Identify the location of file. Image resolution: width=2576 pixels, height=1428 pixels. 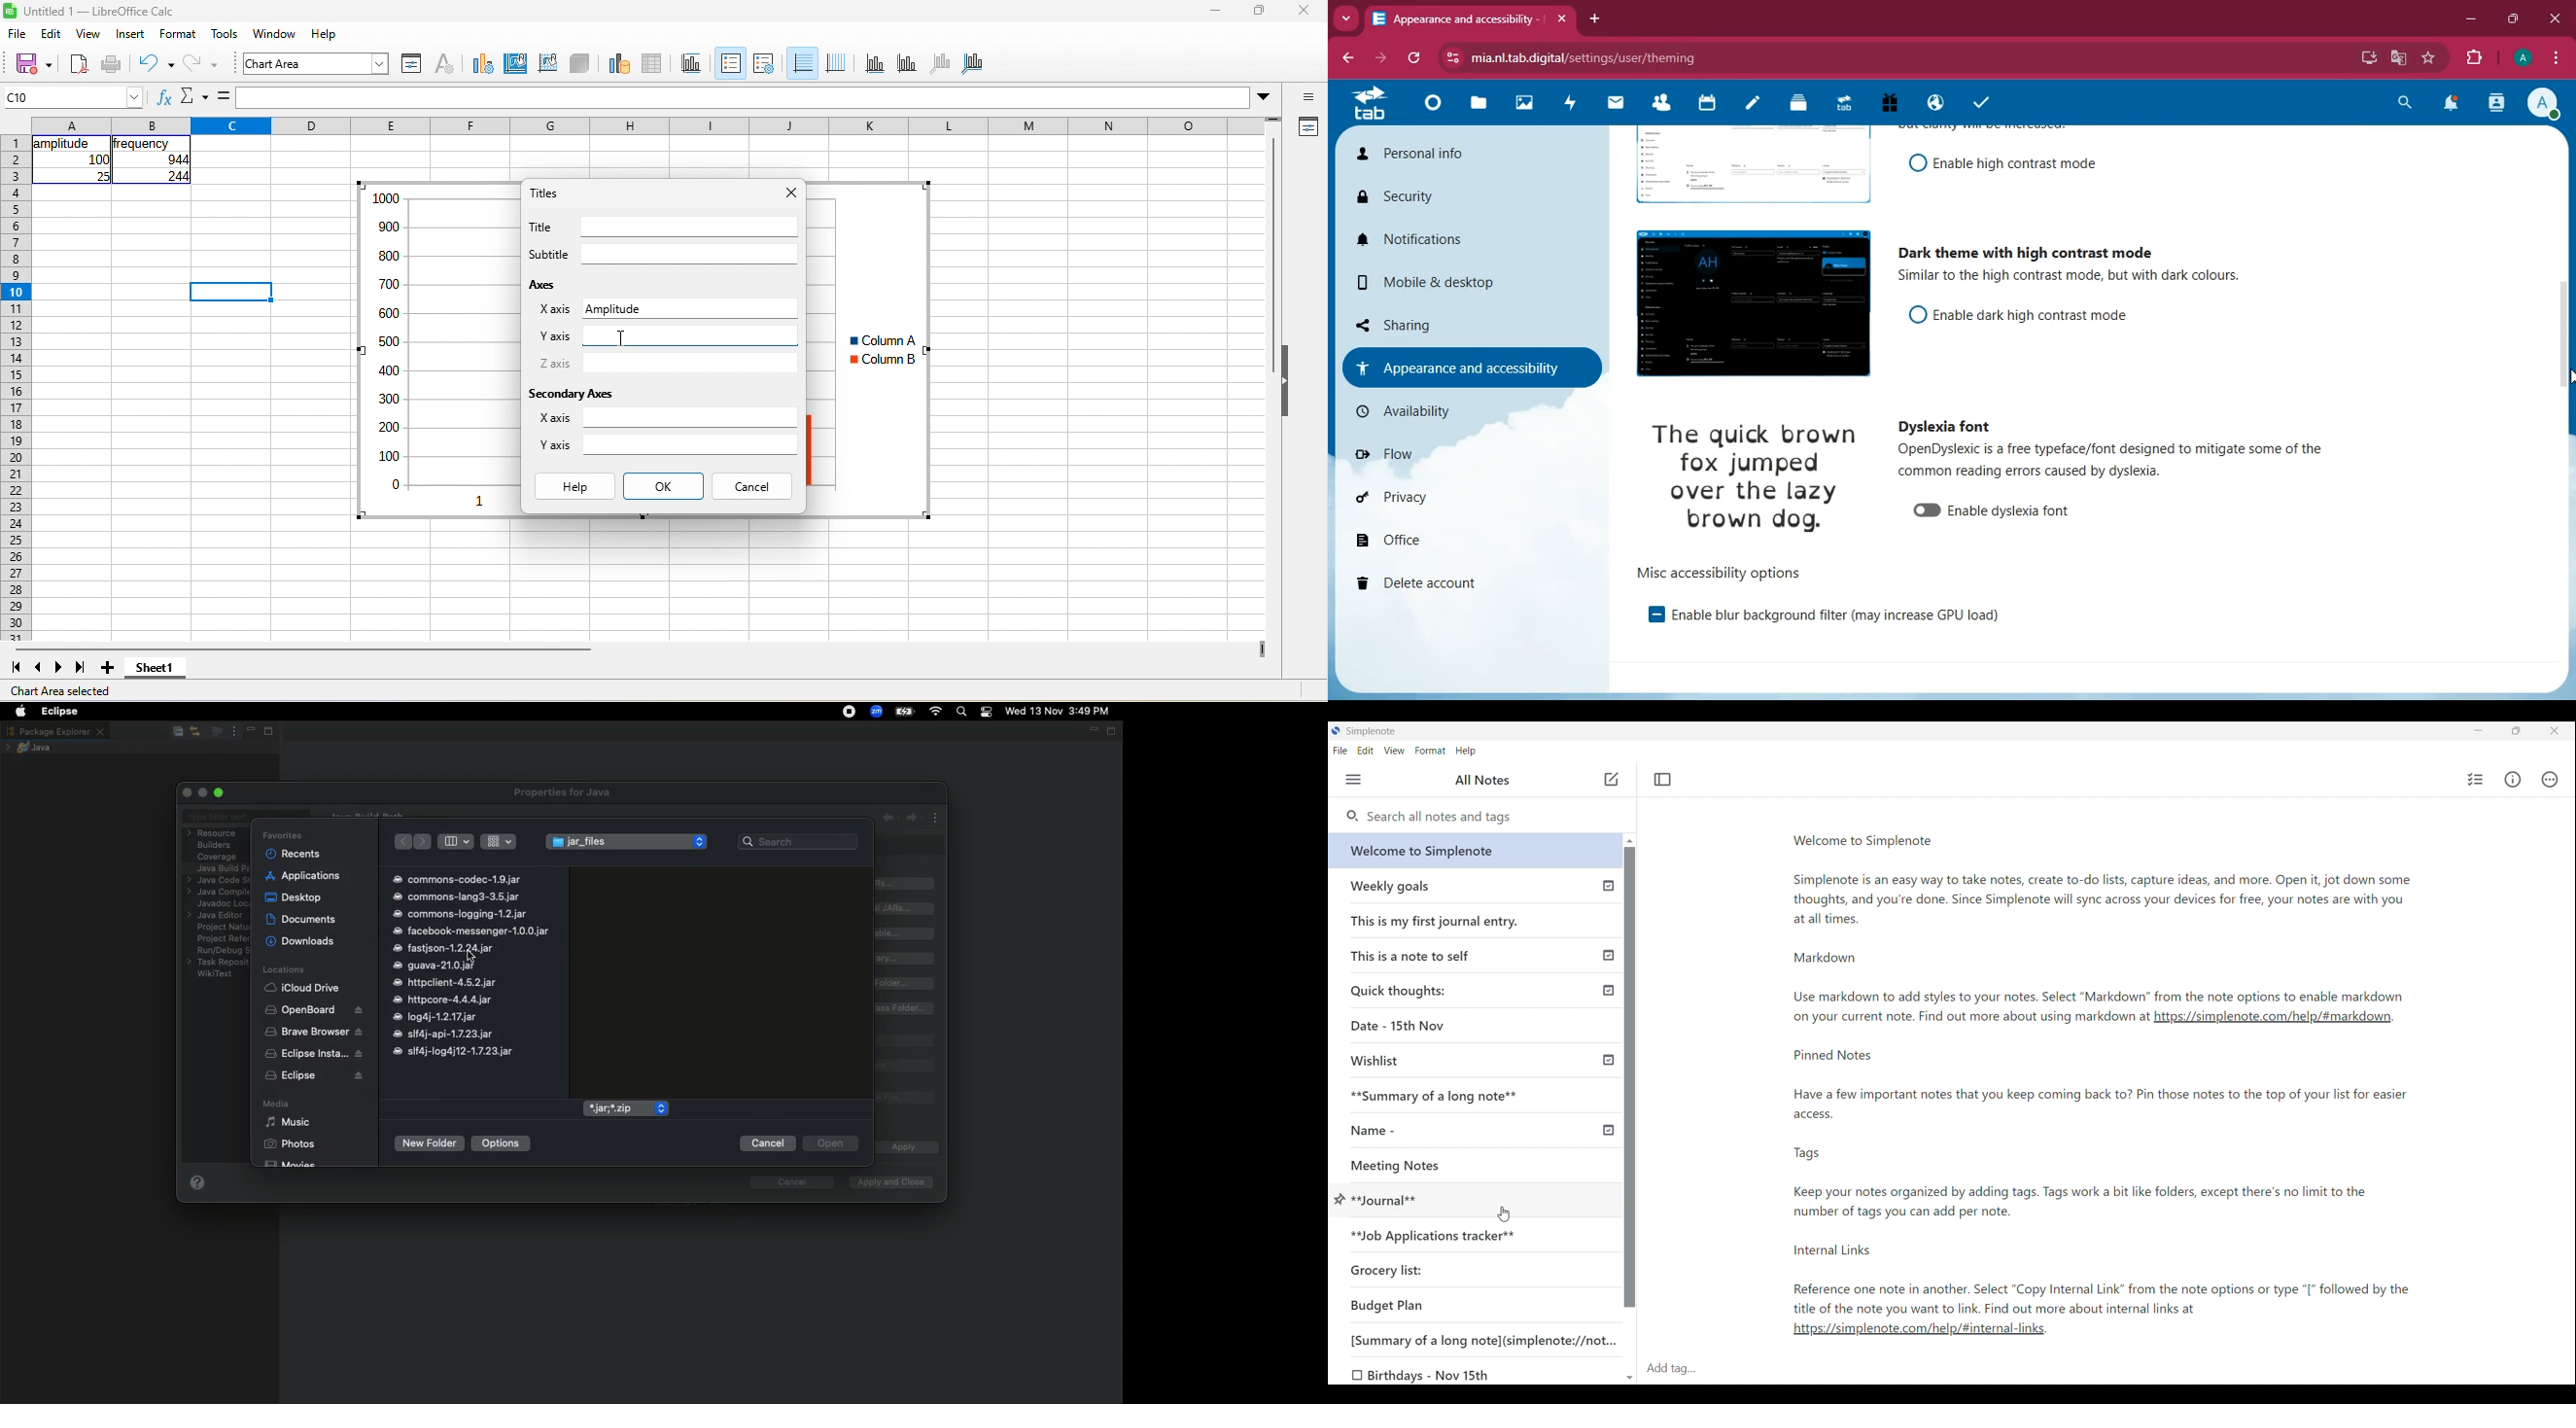
(17, 33).